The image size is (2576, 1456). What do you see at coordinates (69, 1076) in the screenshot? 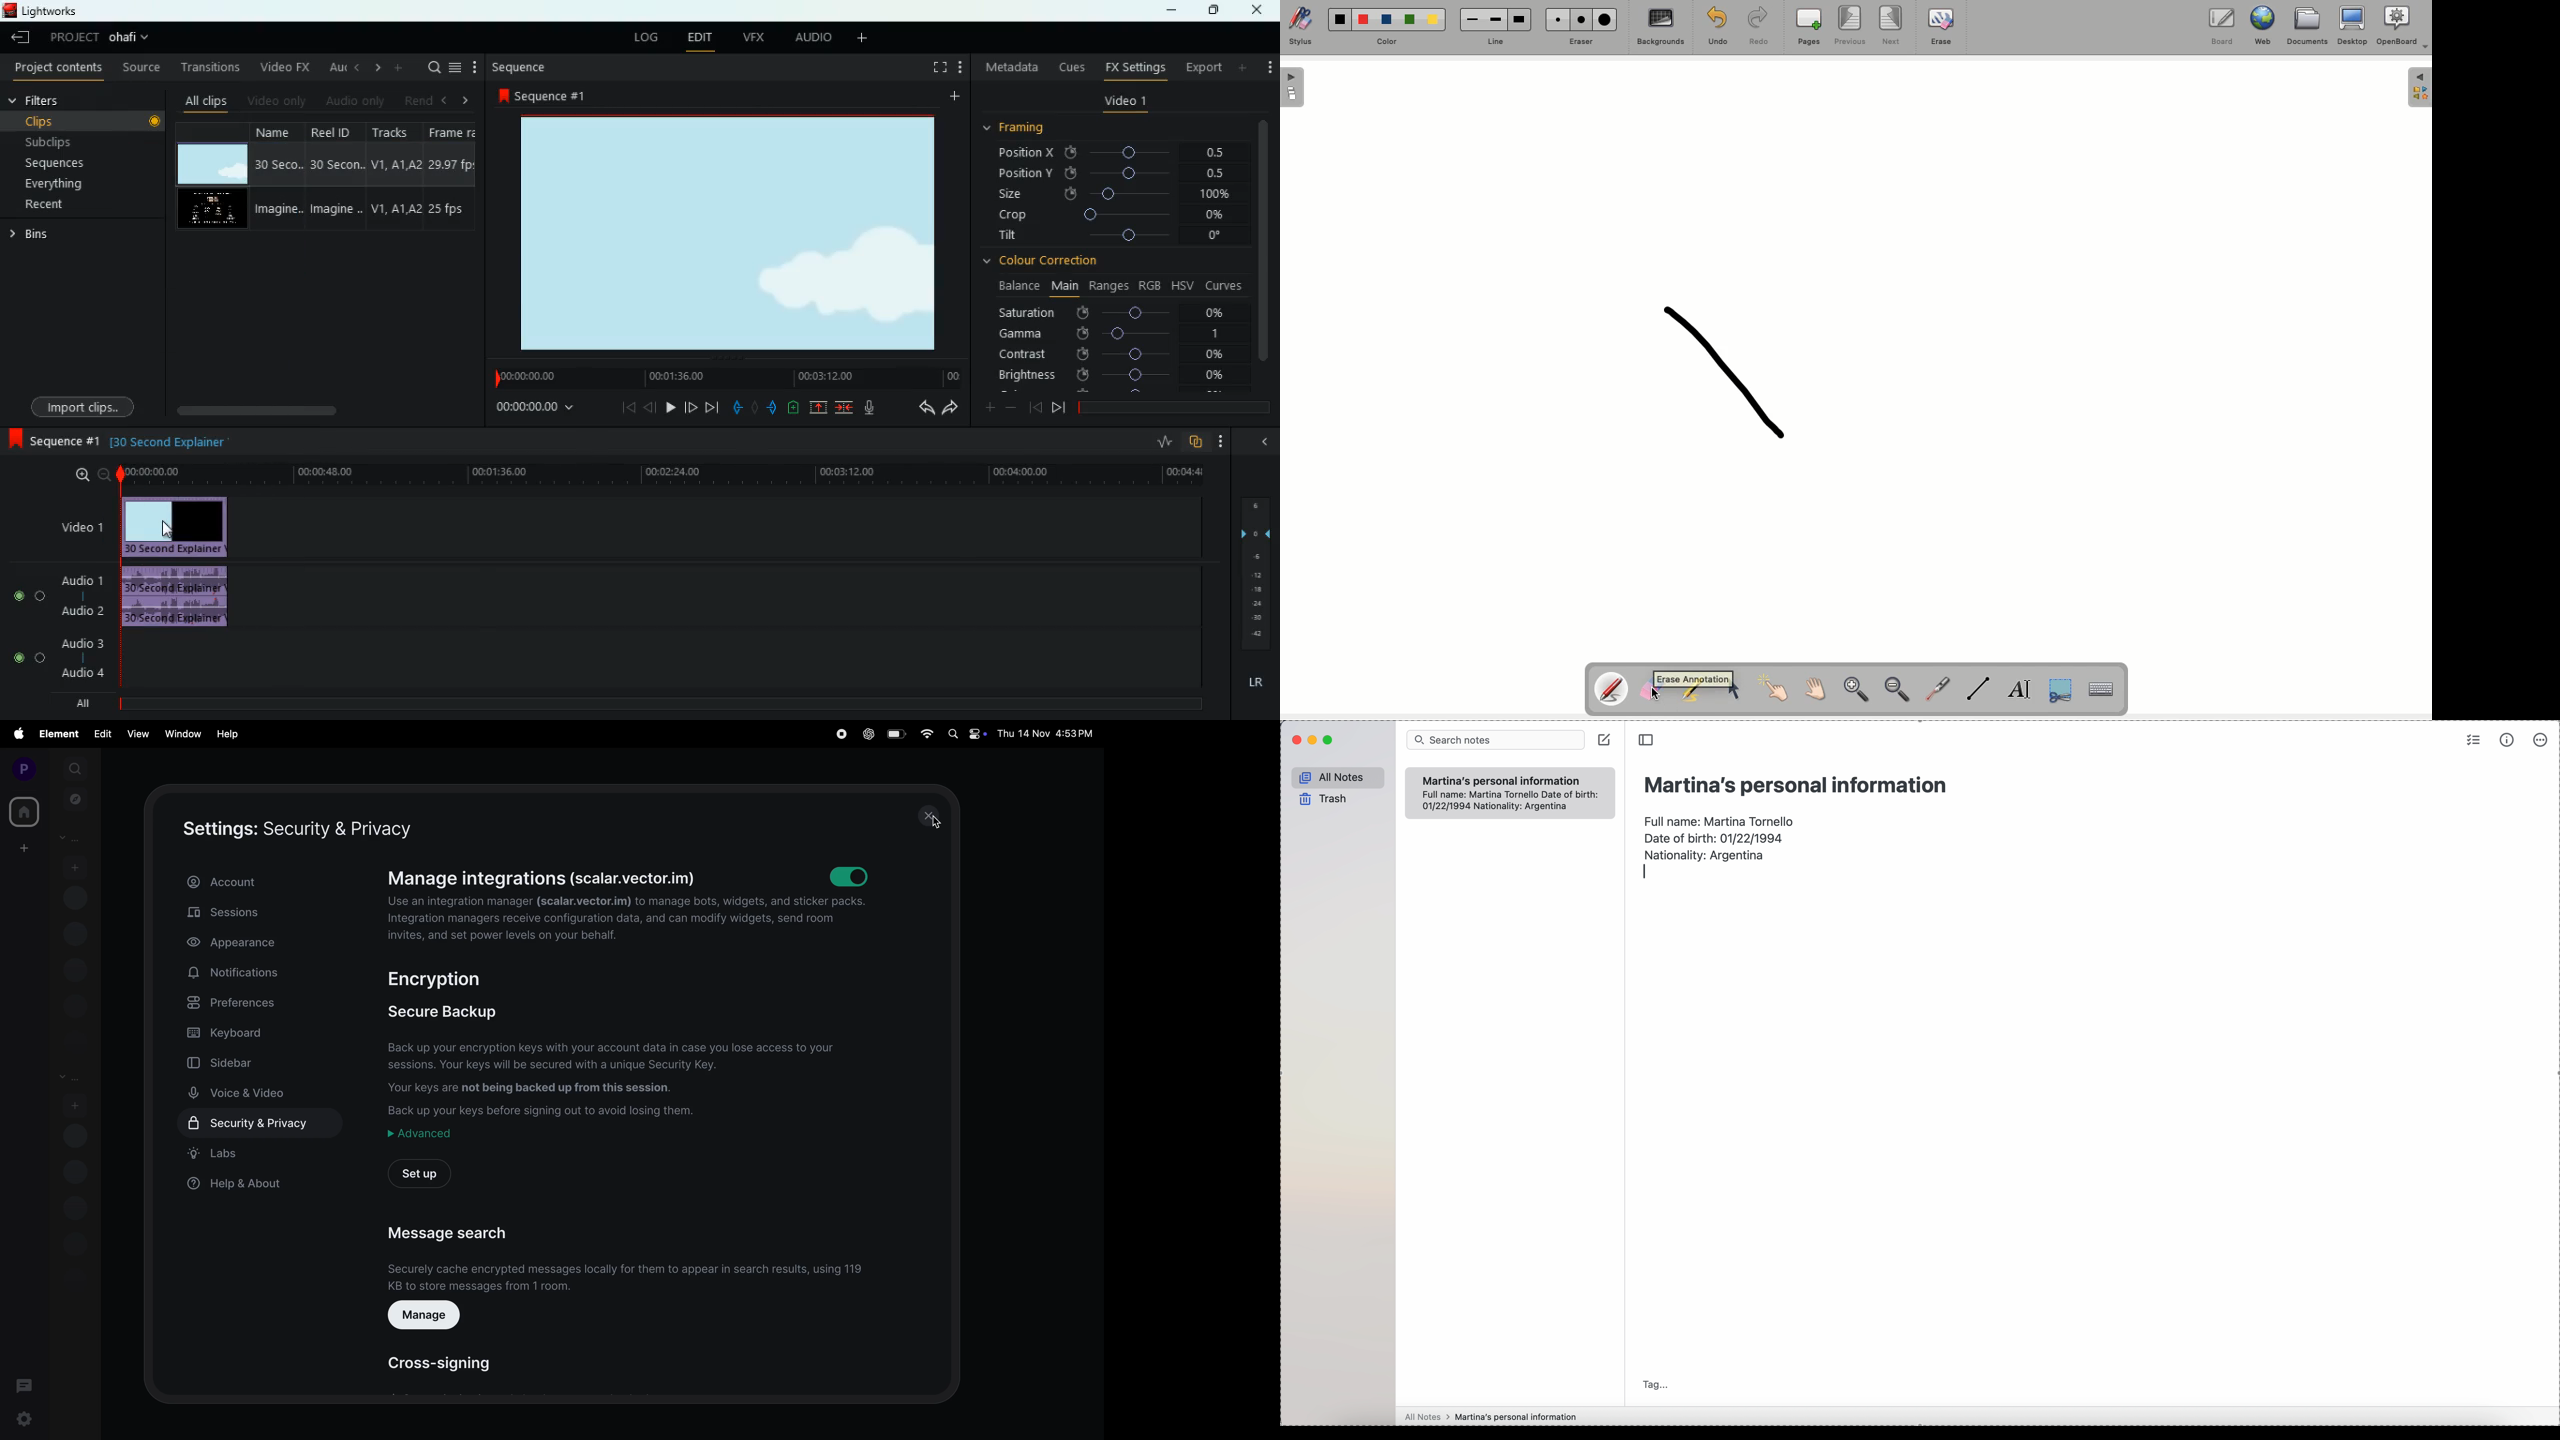
I see `rooms` at bounding box center [69, 1076].